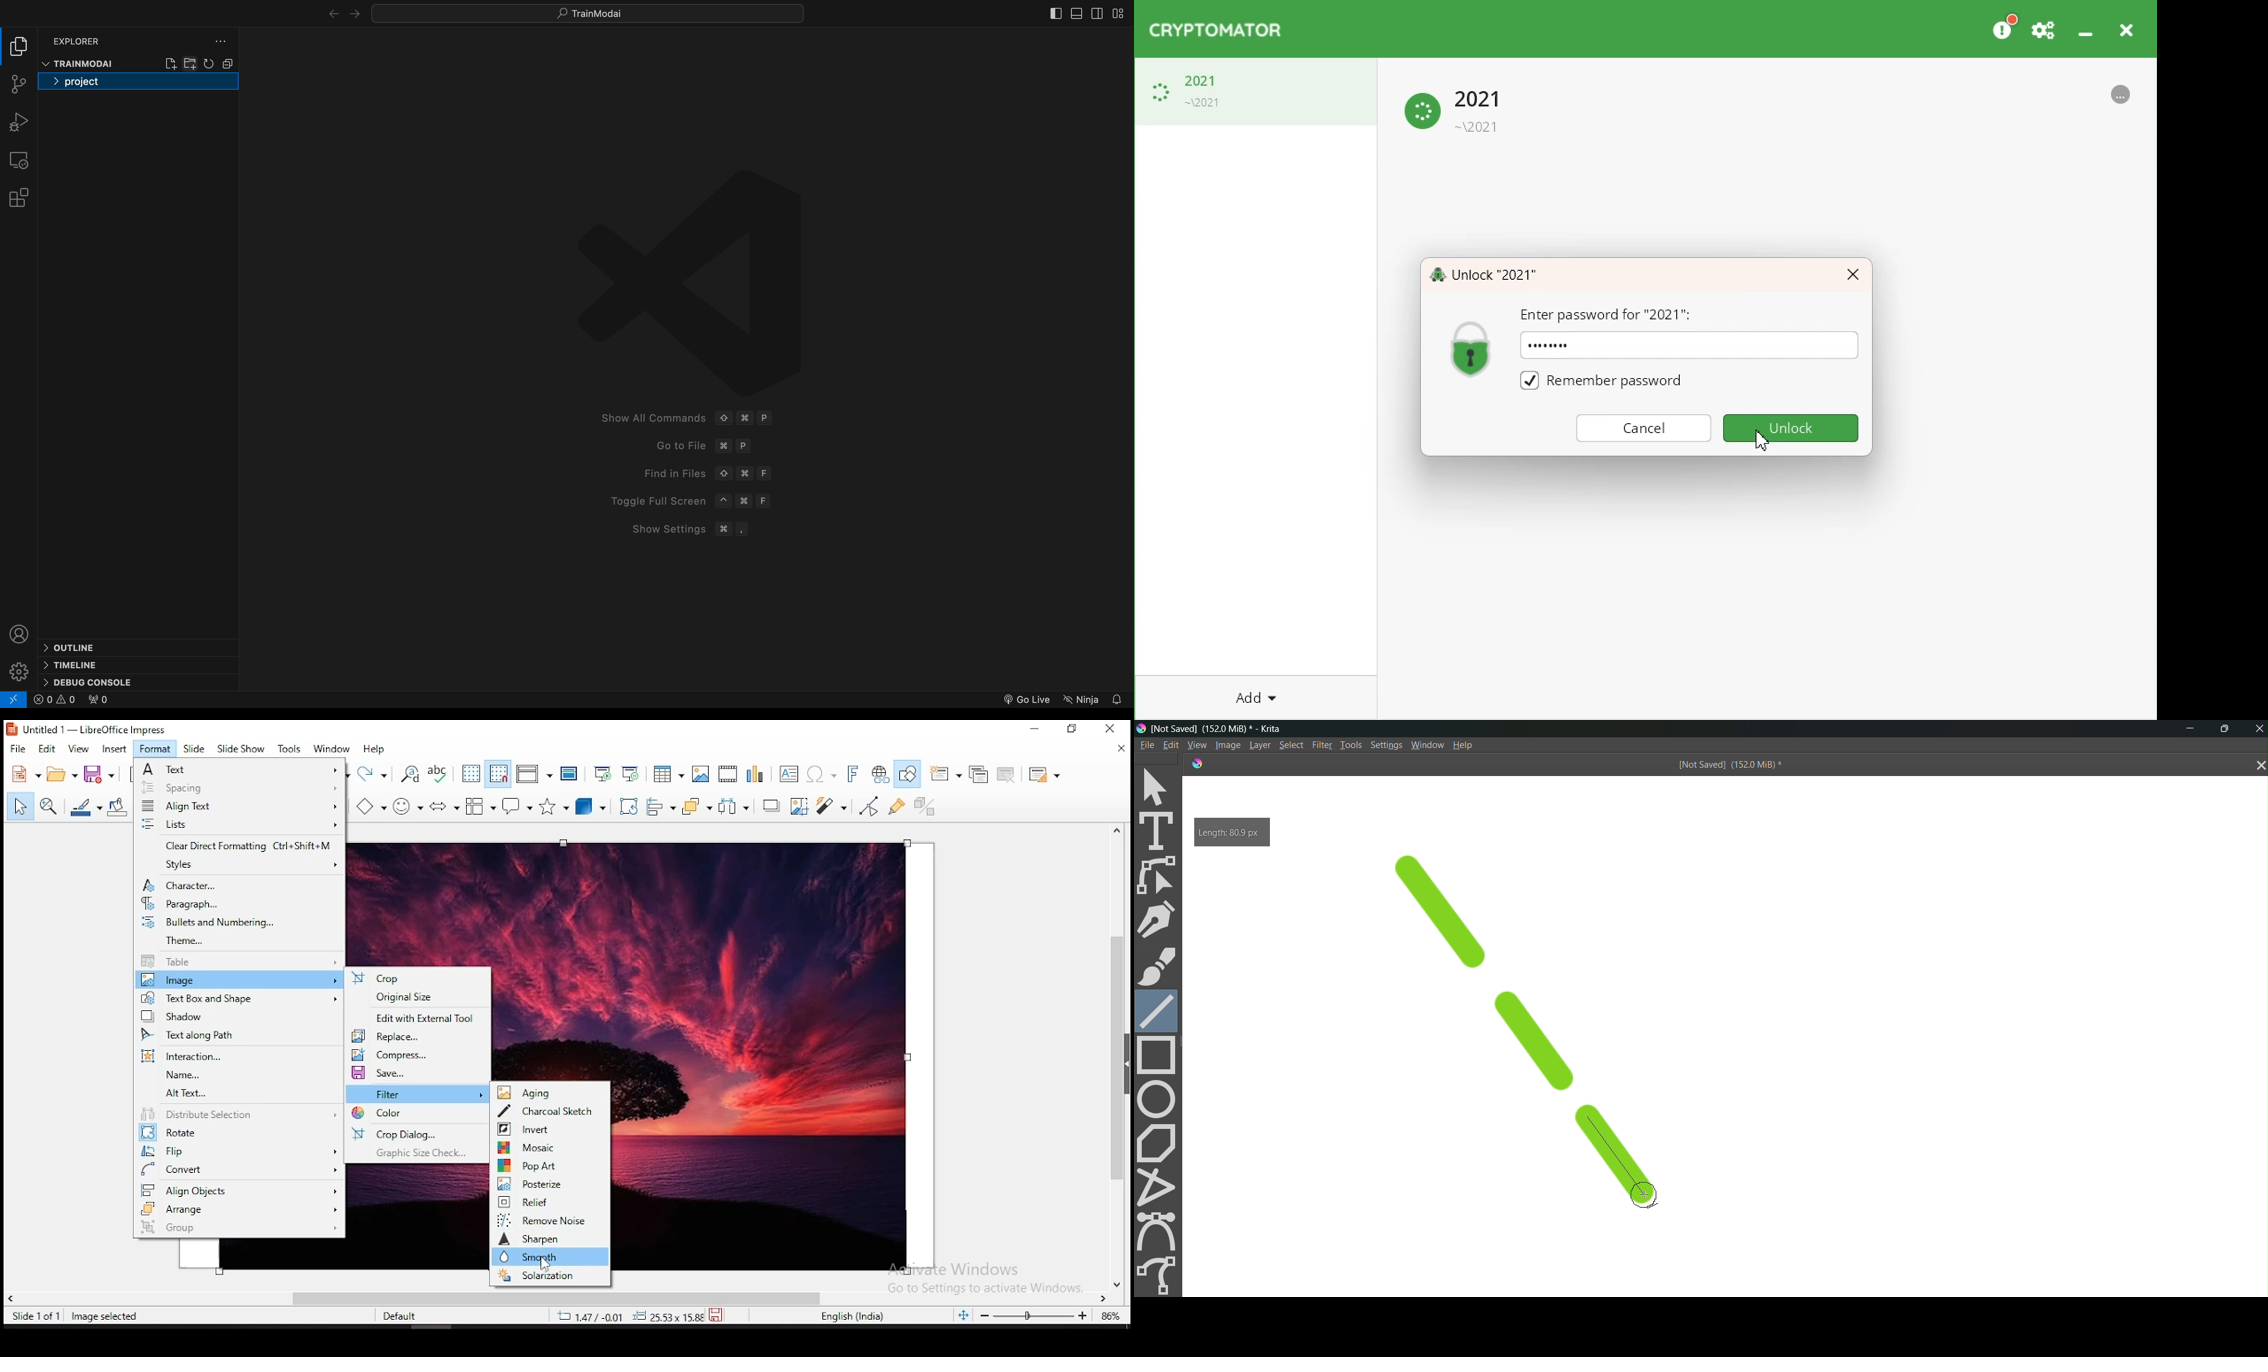 This screenshot has height=1372, width=2268. What do you see at coordinates (237, 980) in the screenshot?
I see `image` at bounding box center [237, 980].